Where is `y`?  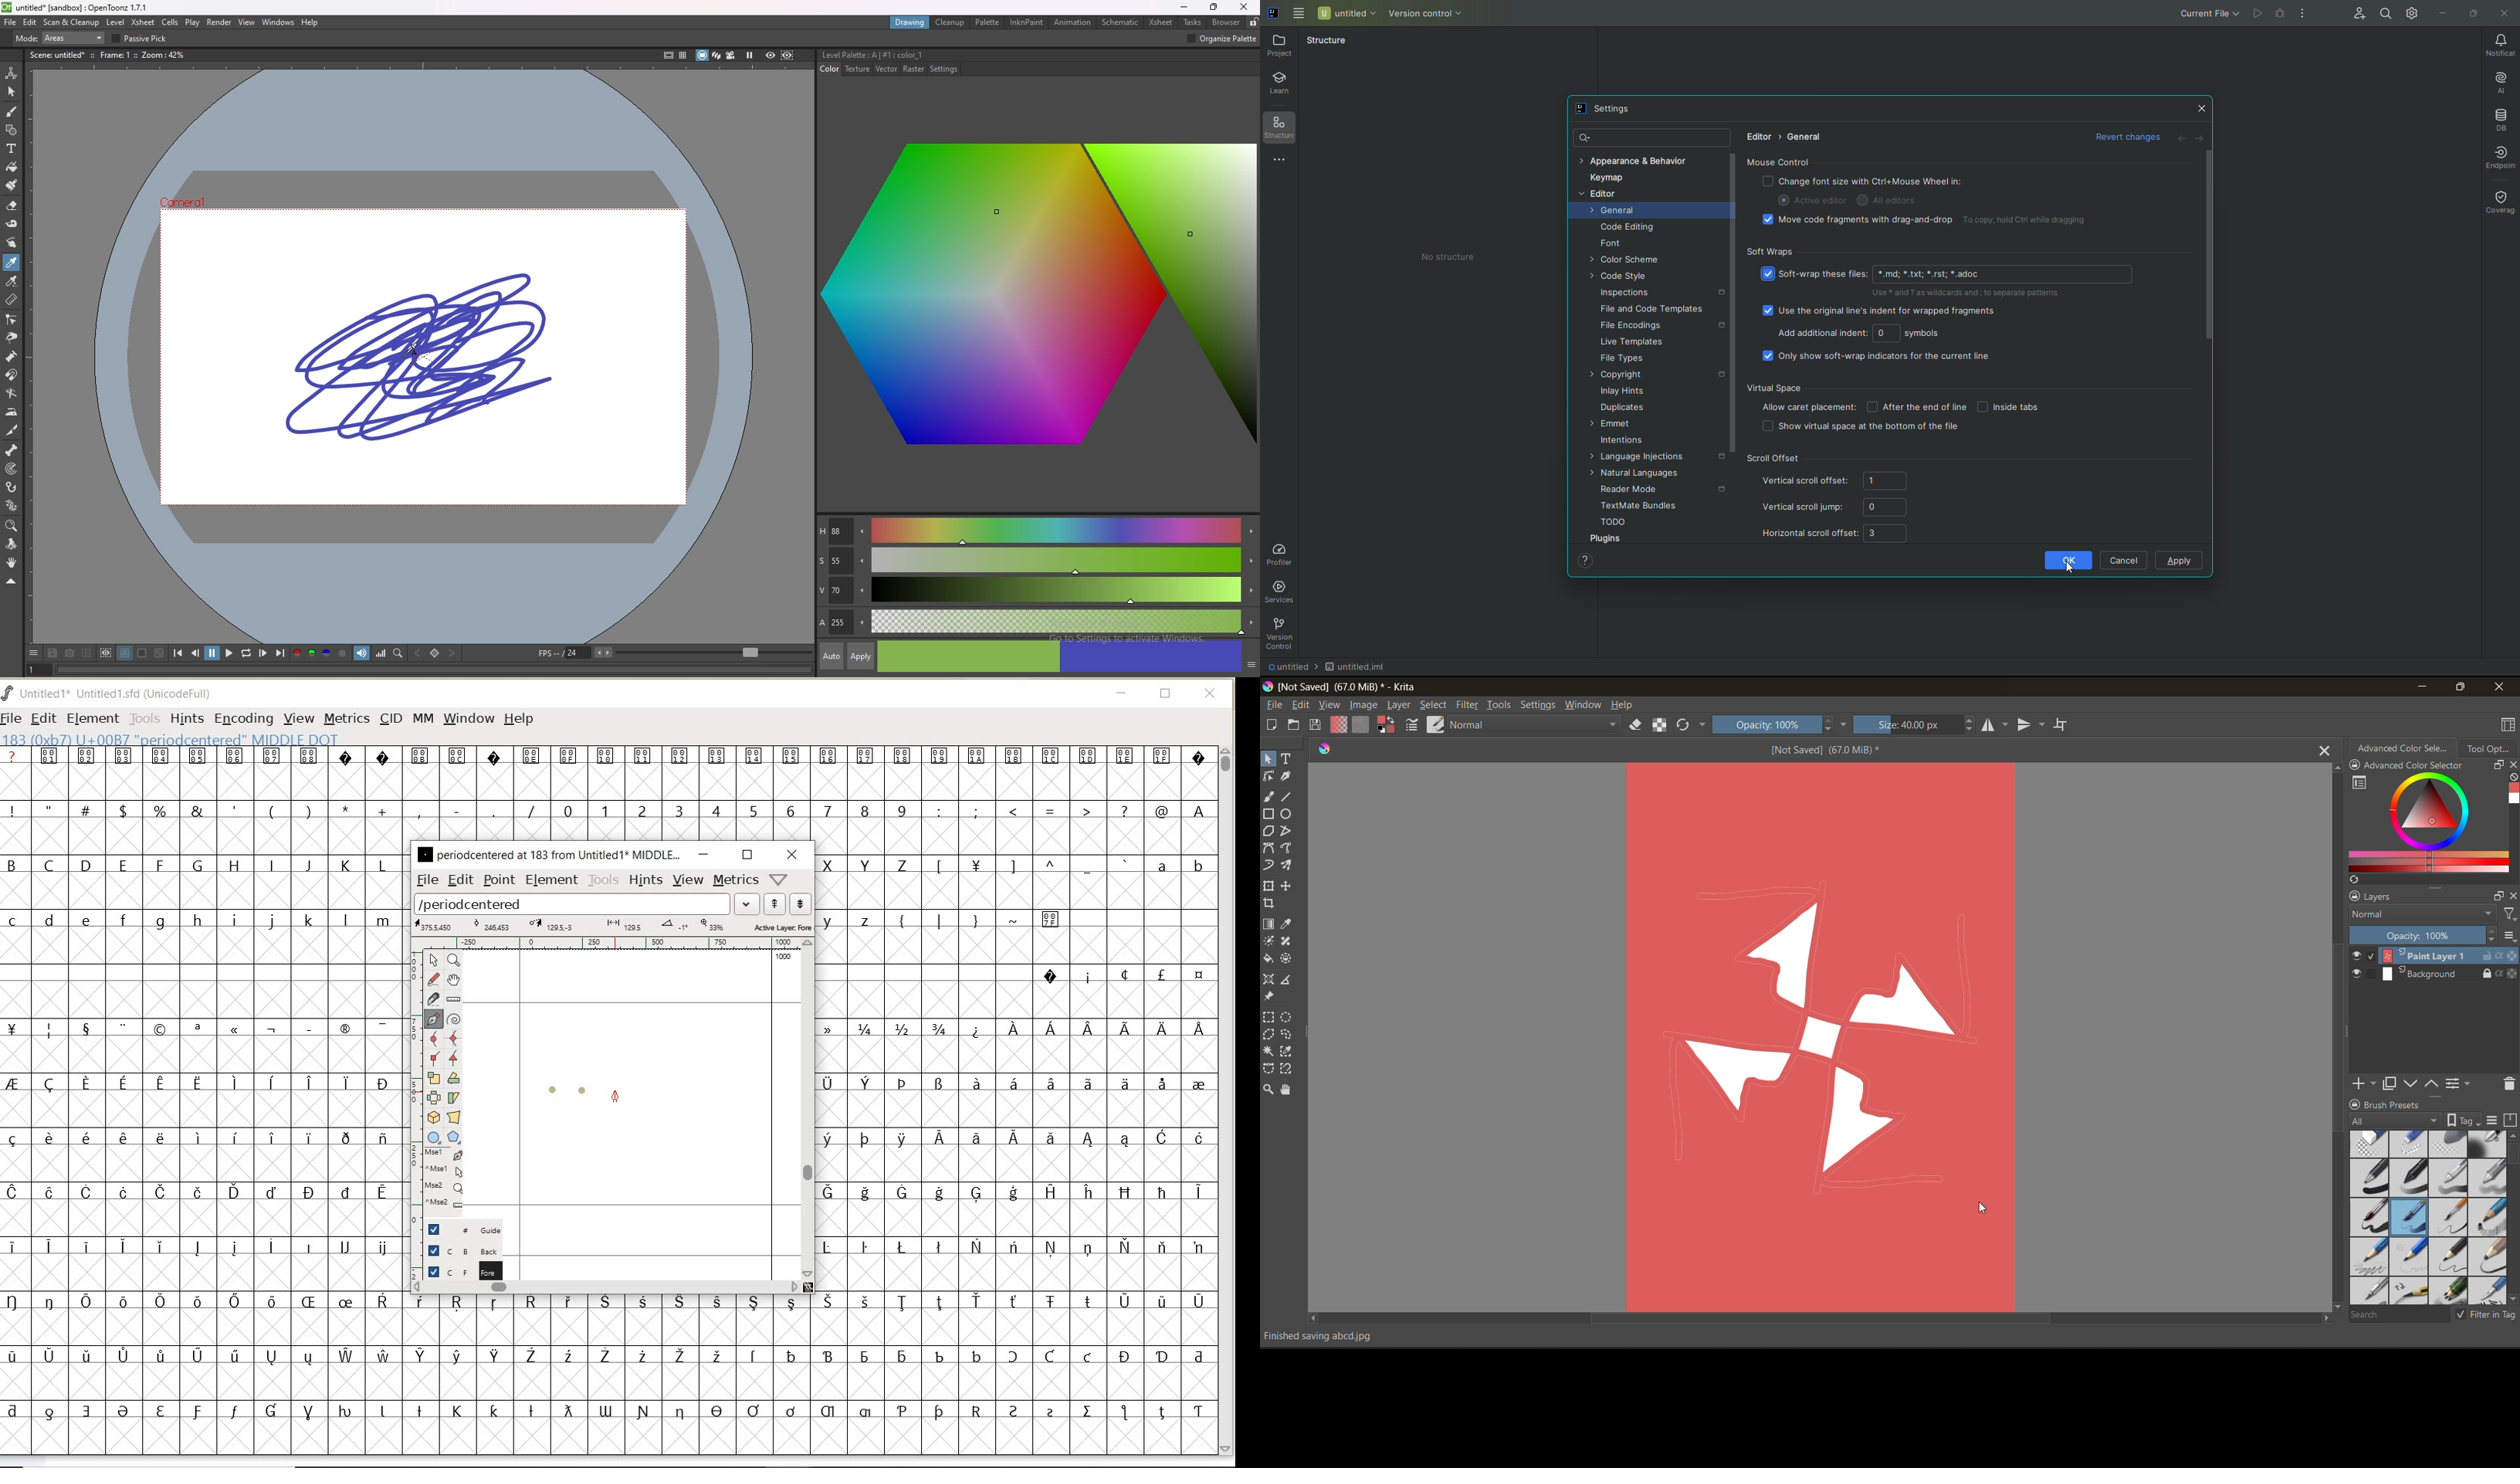
y is located at coordinates (866, 38).